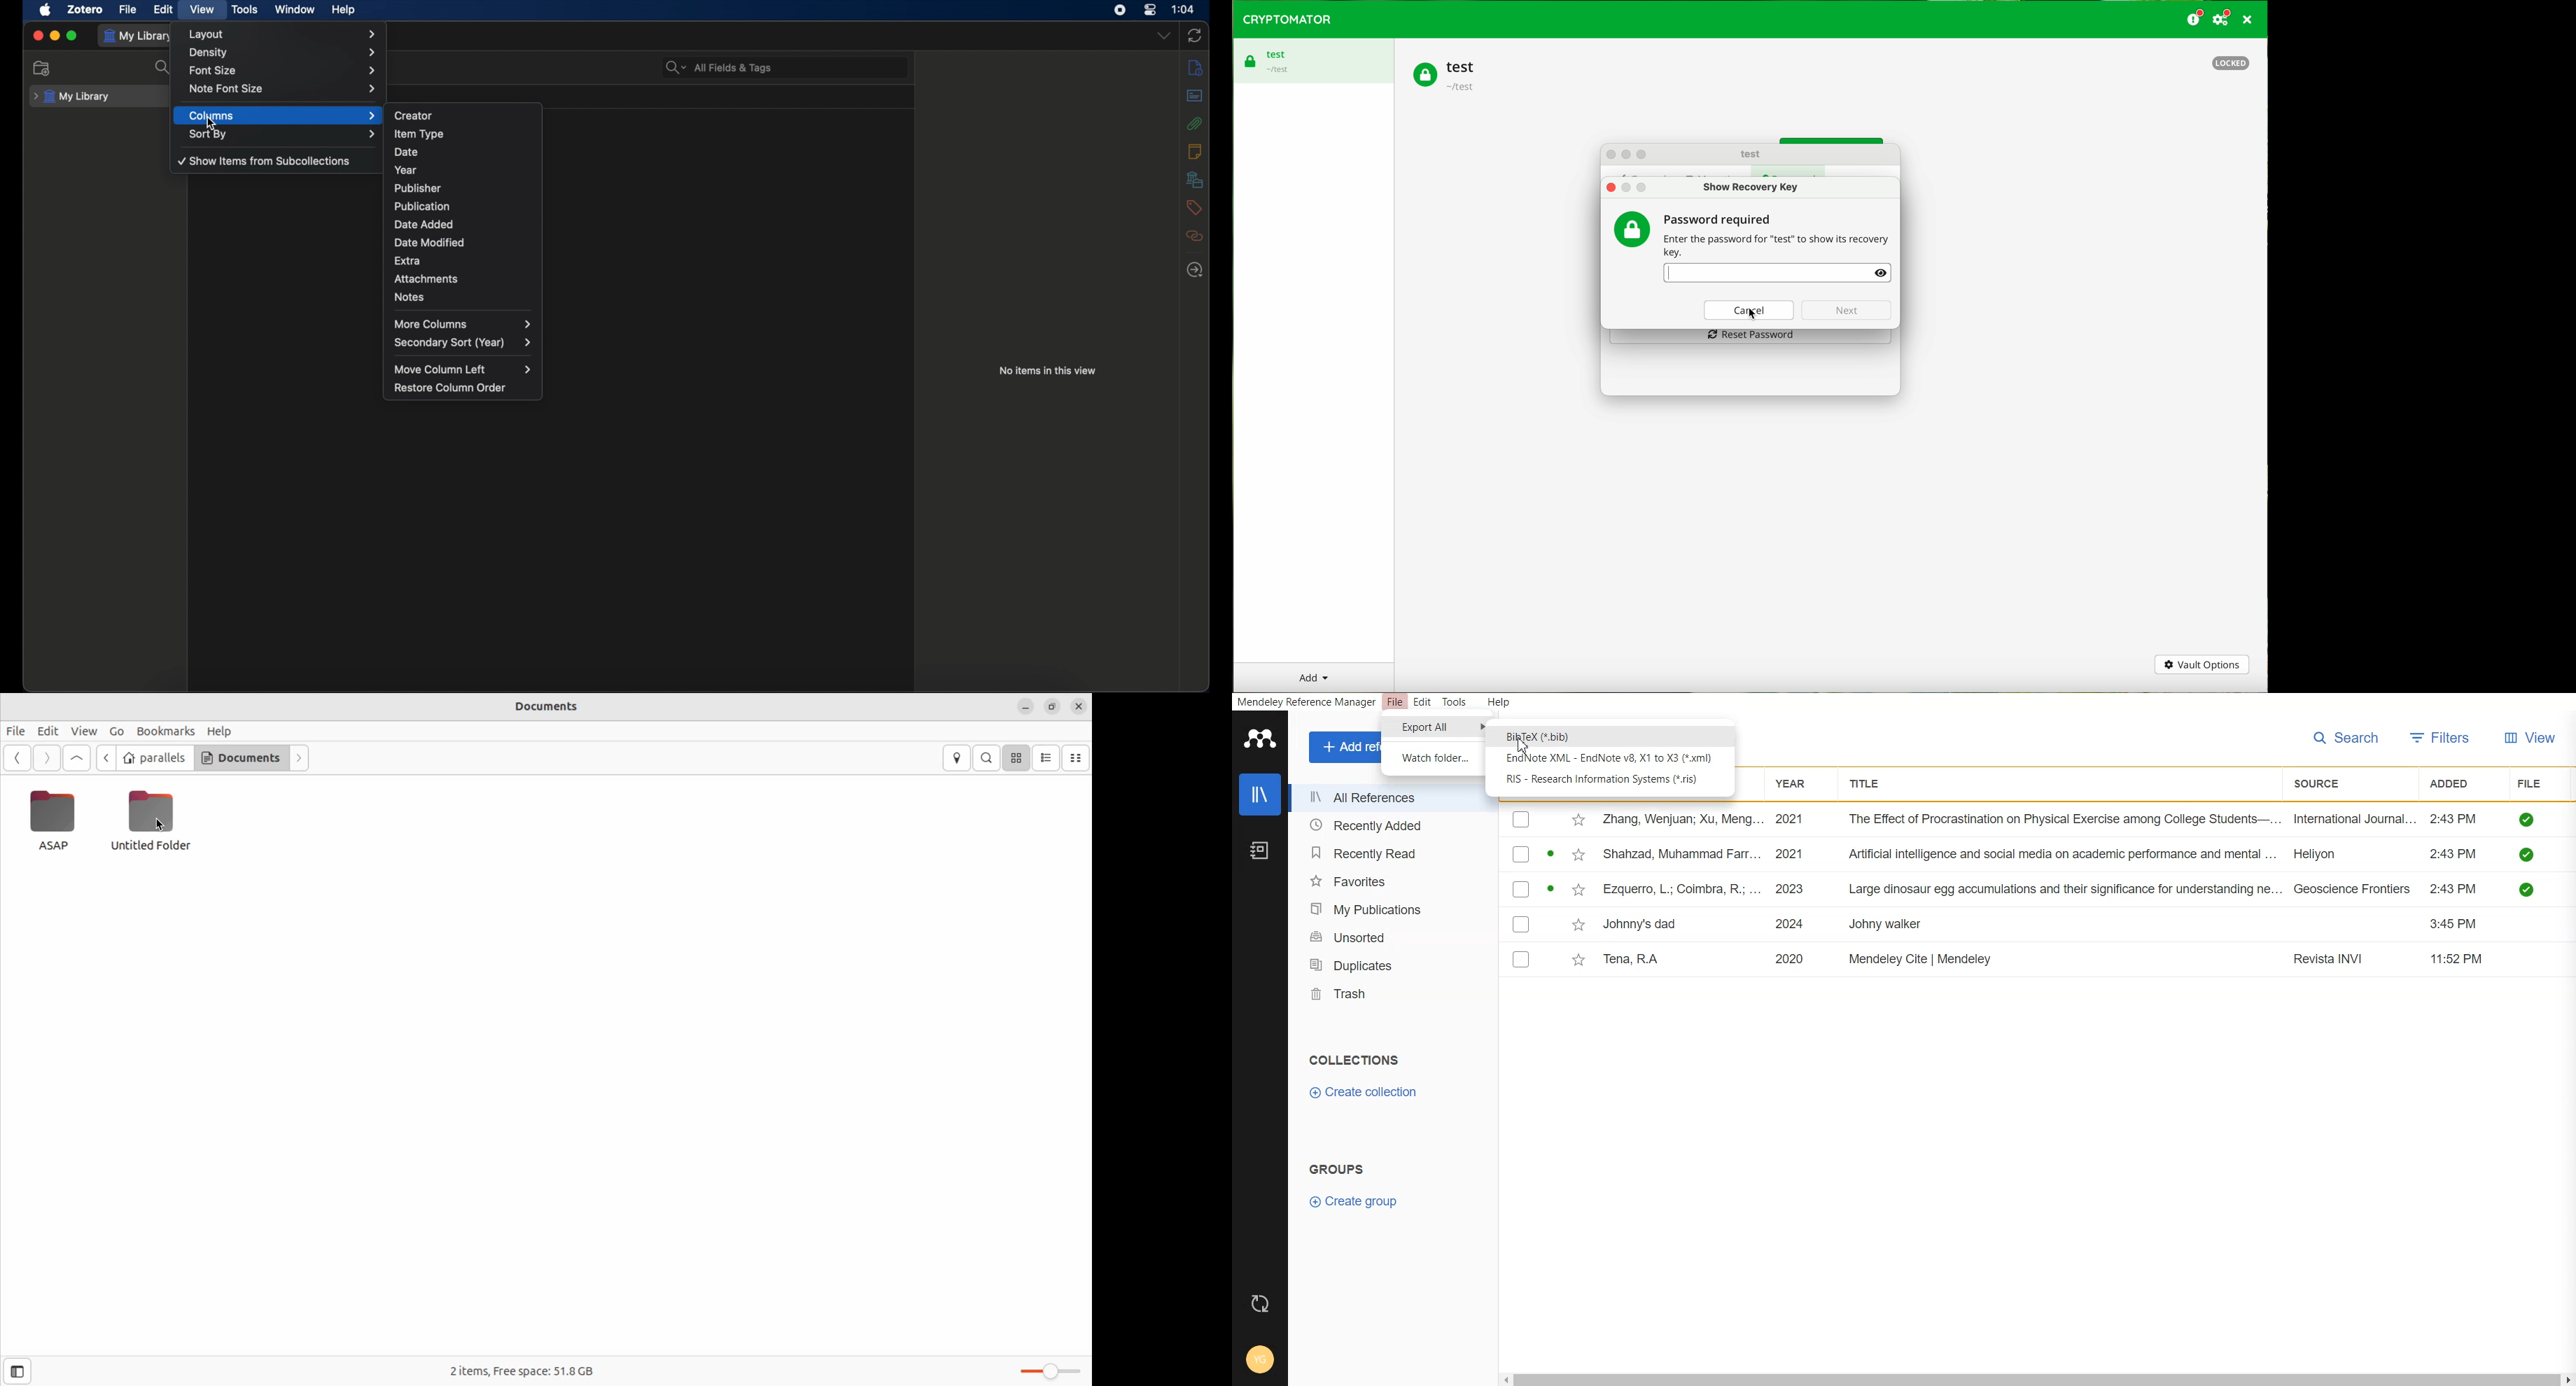  I want to click on sync, so click(1195, 35).